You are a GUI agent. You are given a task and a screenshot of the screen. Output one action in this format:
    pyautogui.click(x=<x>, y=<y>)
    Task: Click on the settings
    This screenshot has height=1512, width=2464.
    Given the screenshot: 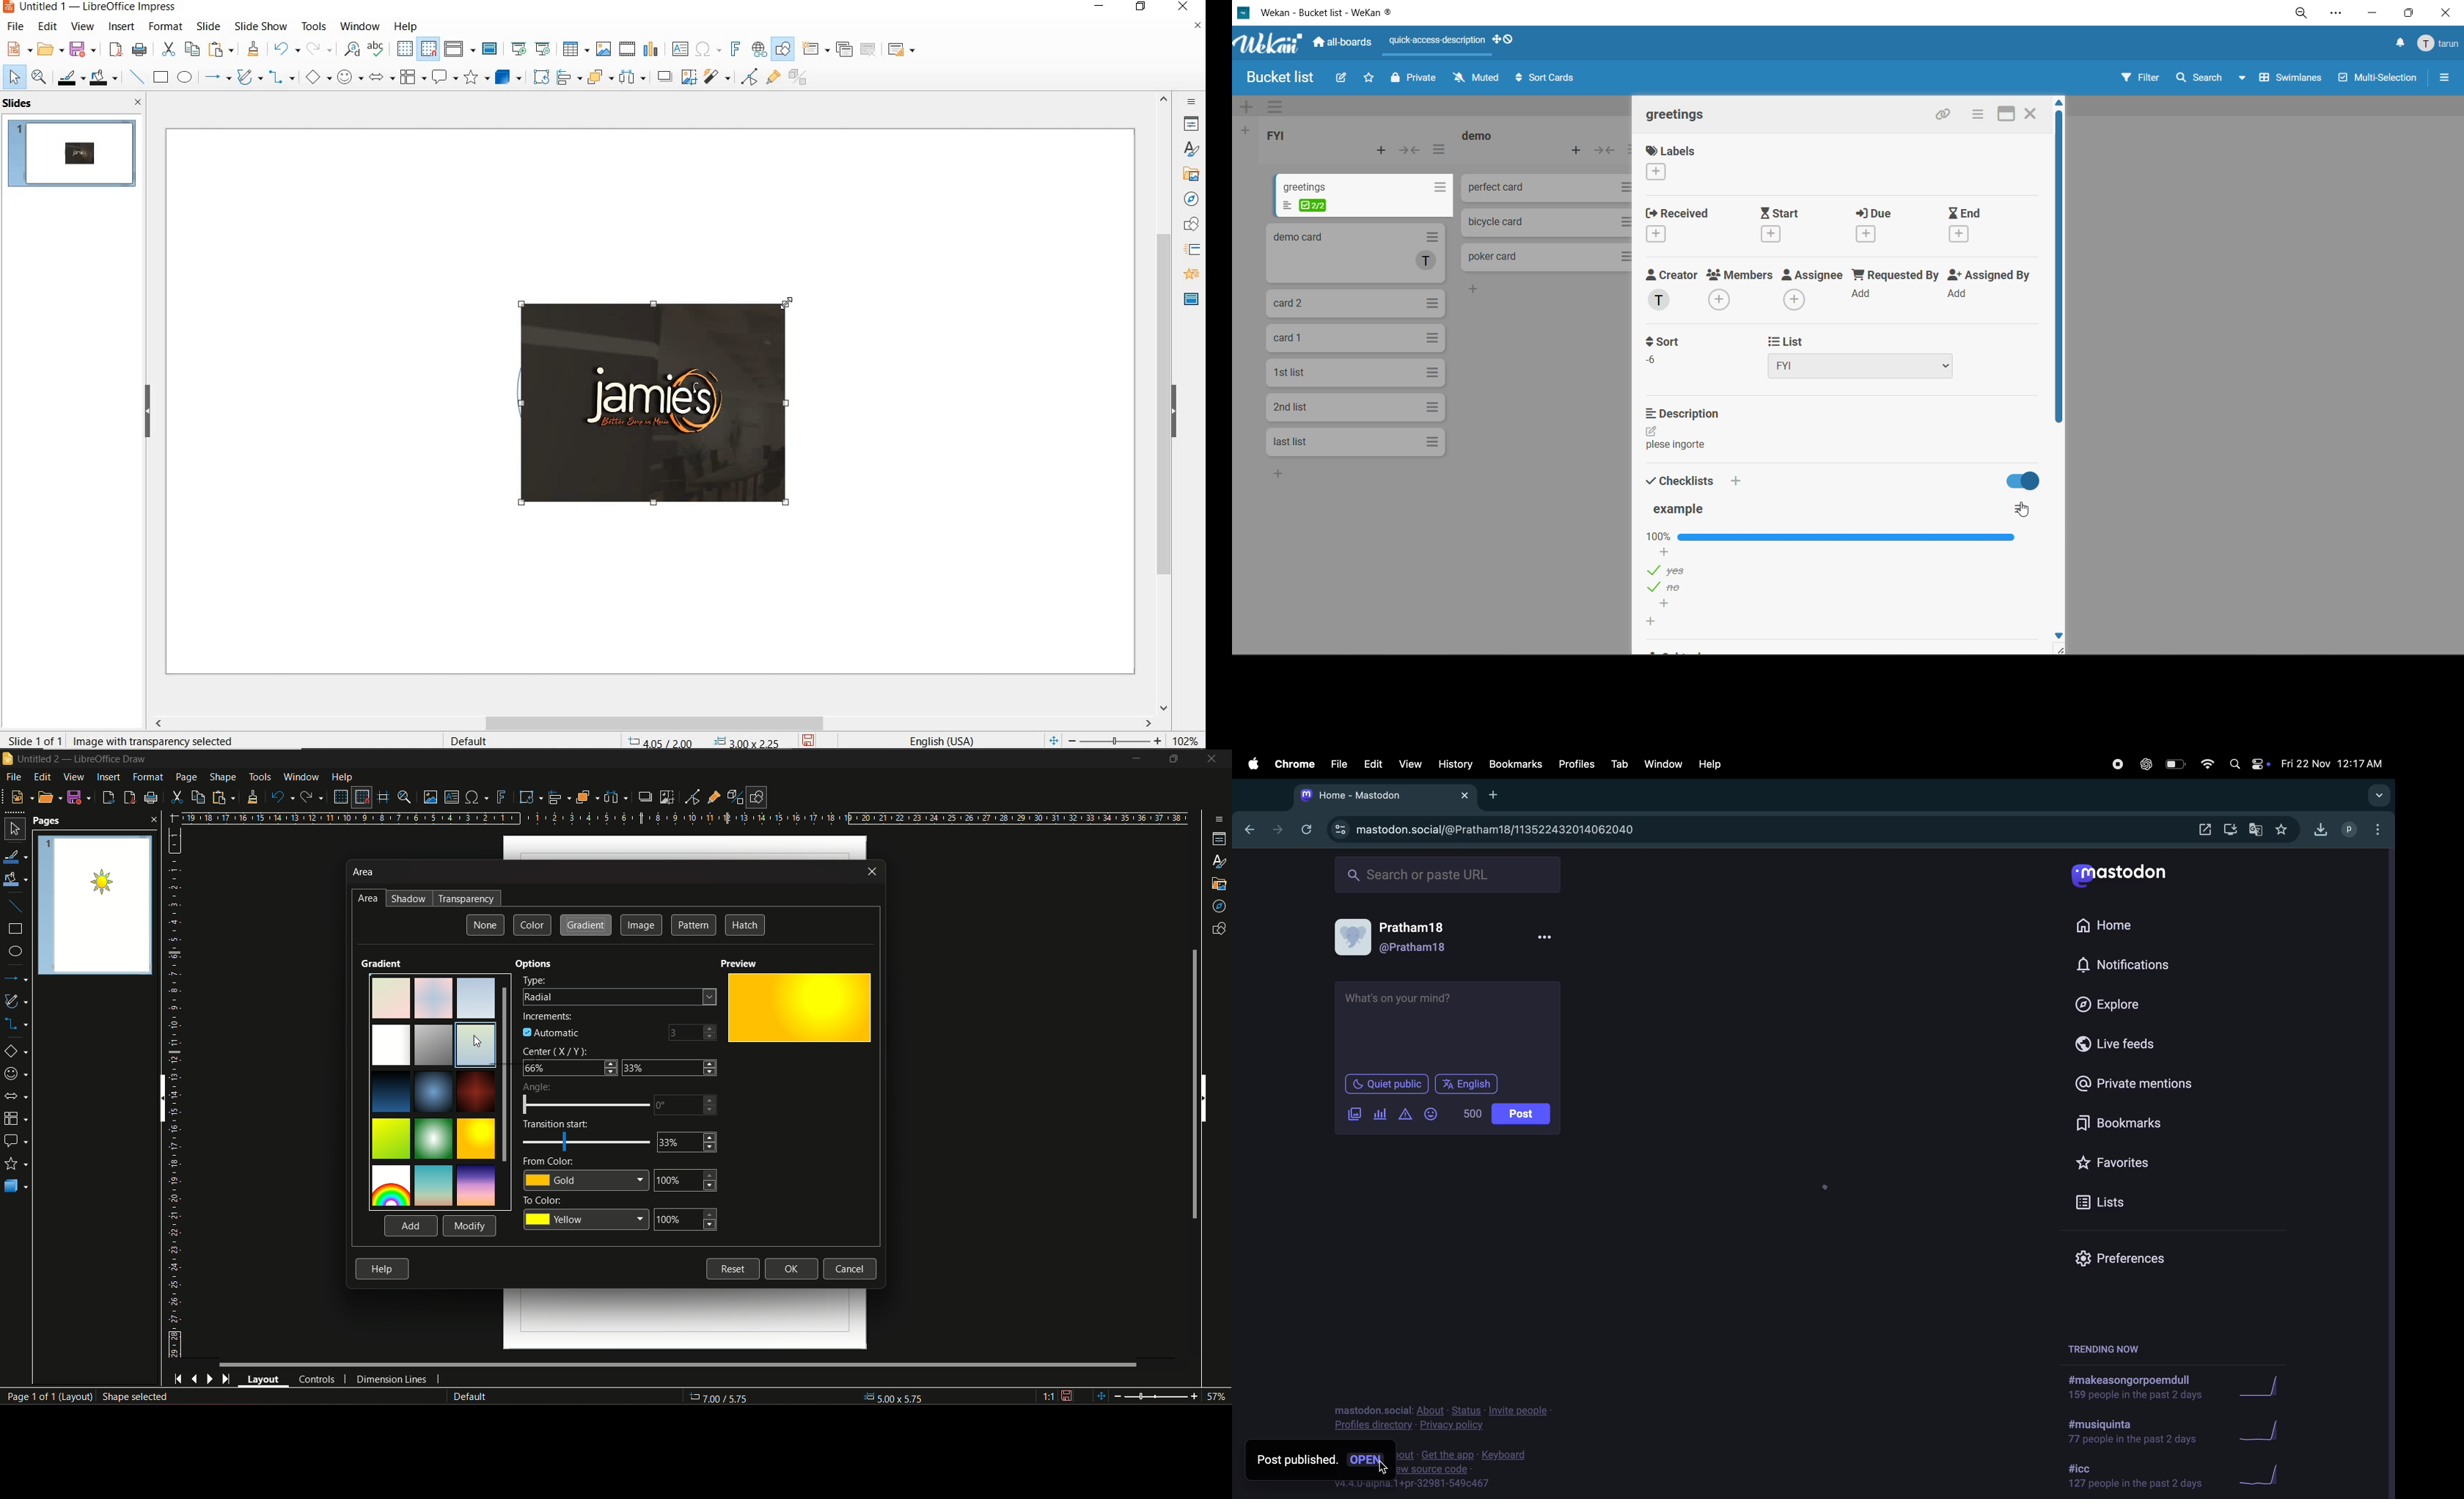 What is the action you would take?
    pyautogui.click(x=2196, y=828)
    